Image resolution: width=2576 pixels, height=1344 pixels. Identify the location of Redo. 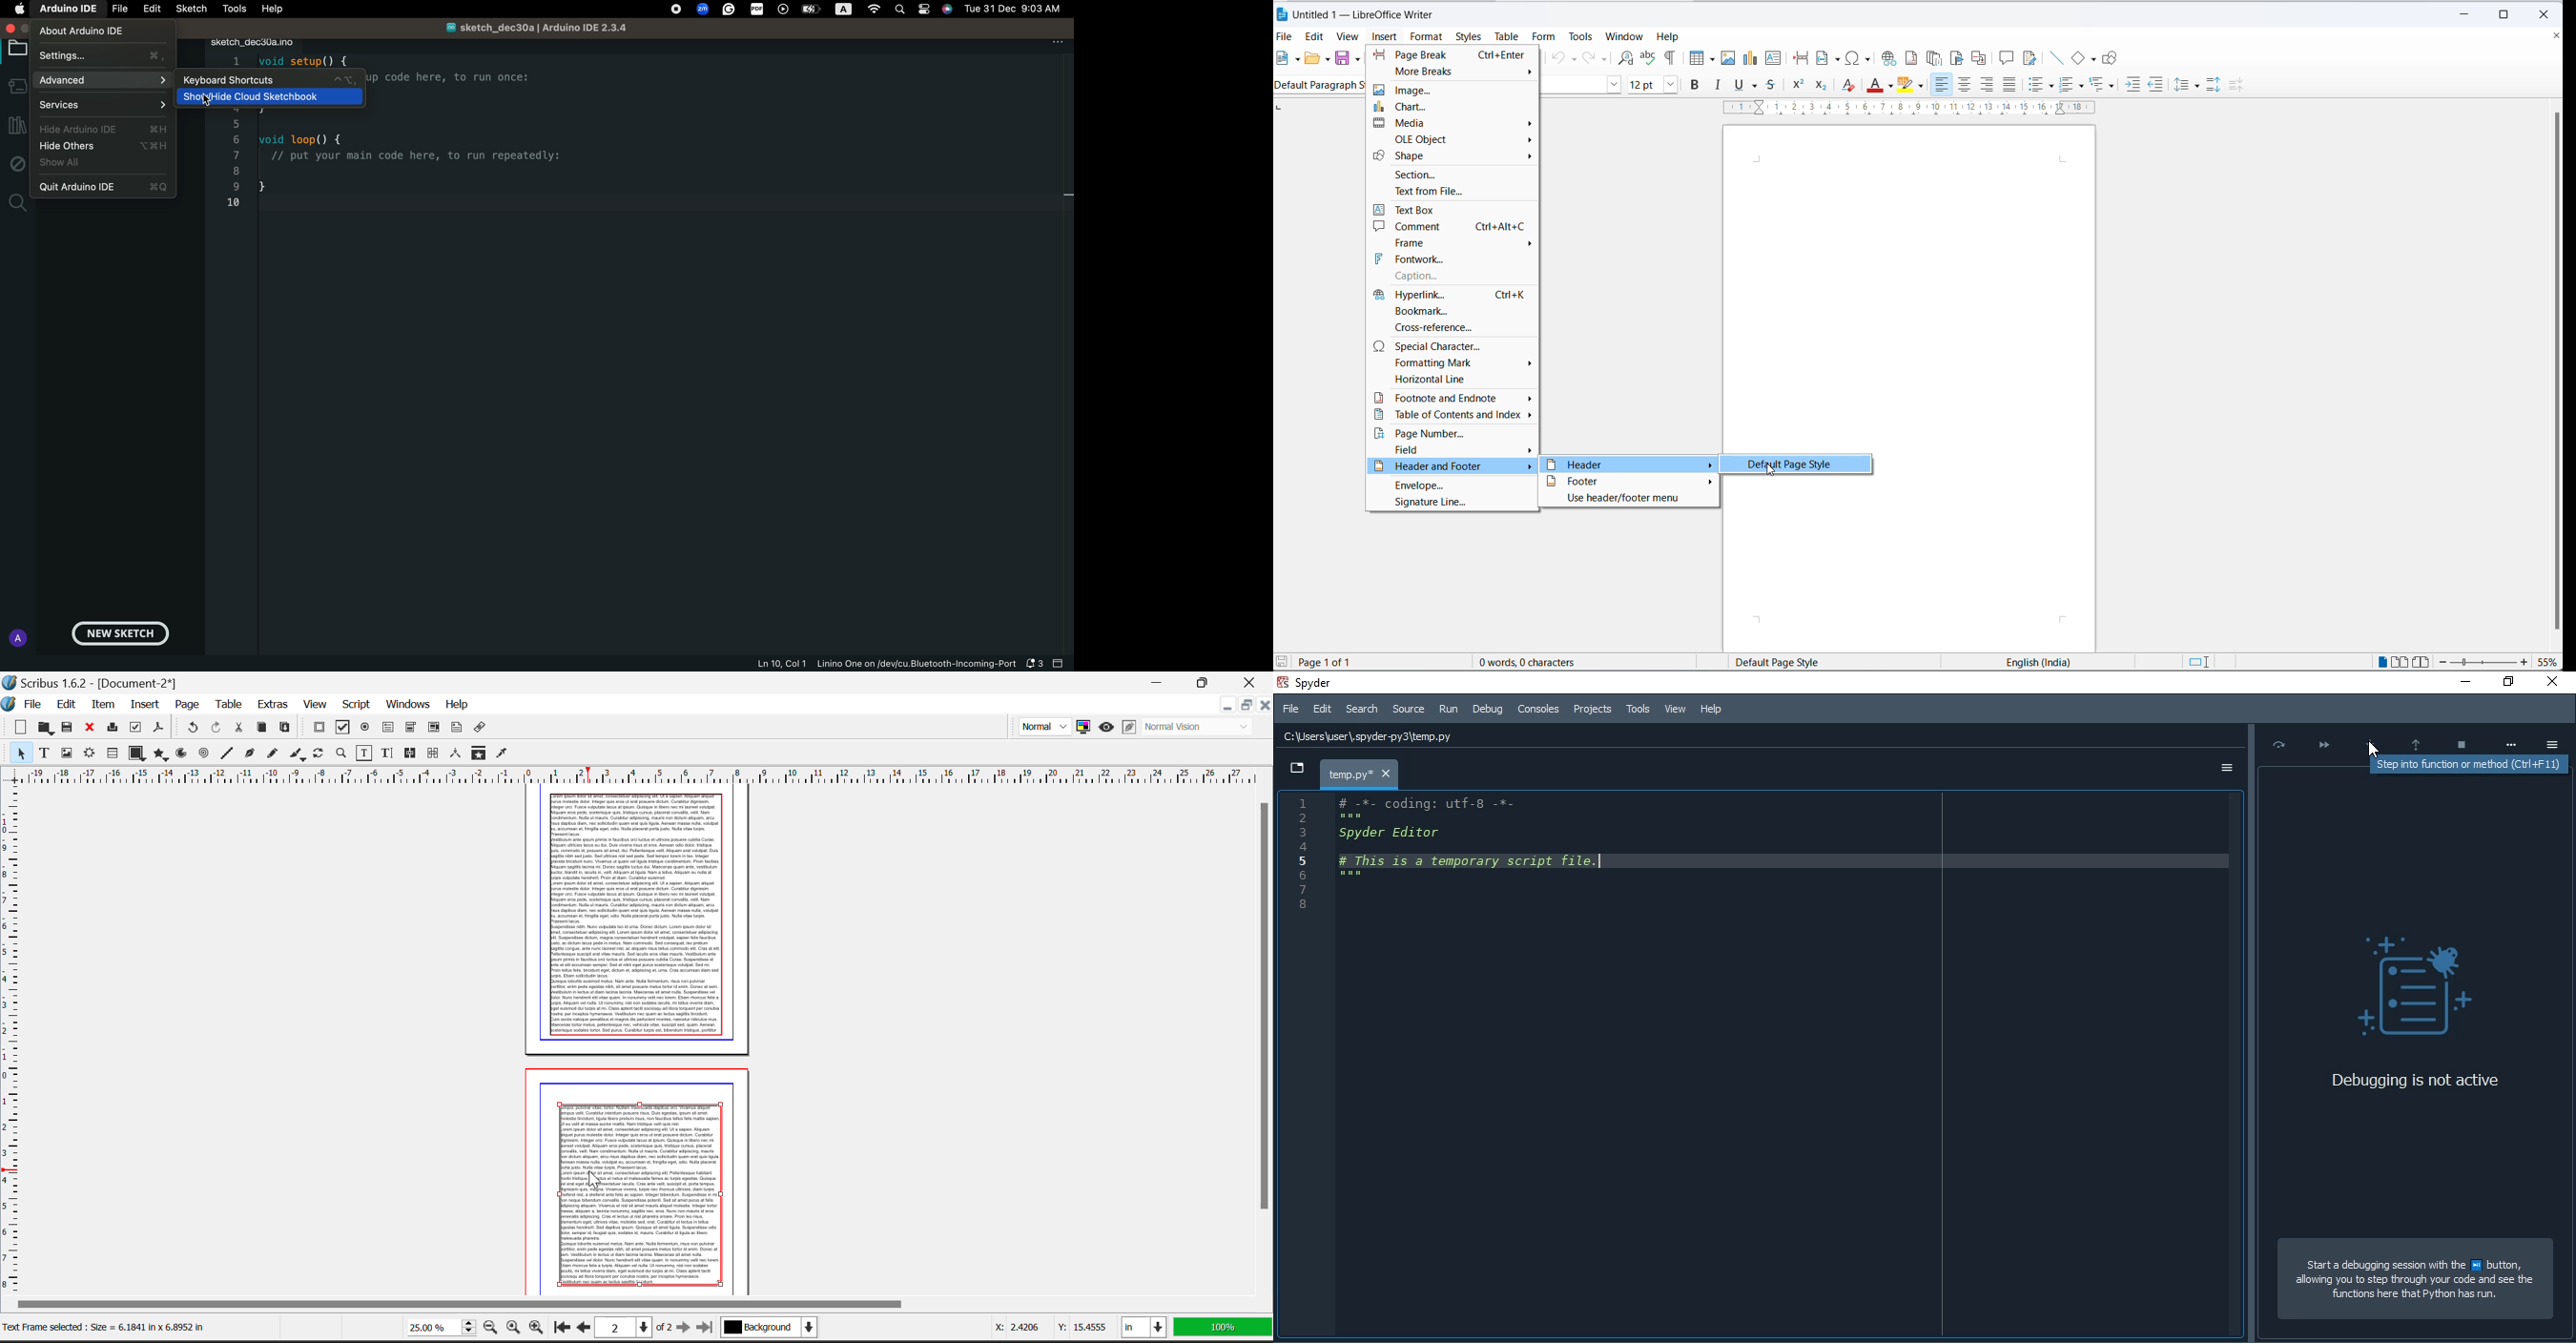
(218, 729).